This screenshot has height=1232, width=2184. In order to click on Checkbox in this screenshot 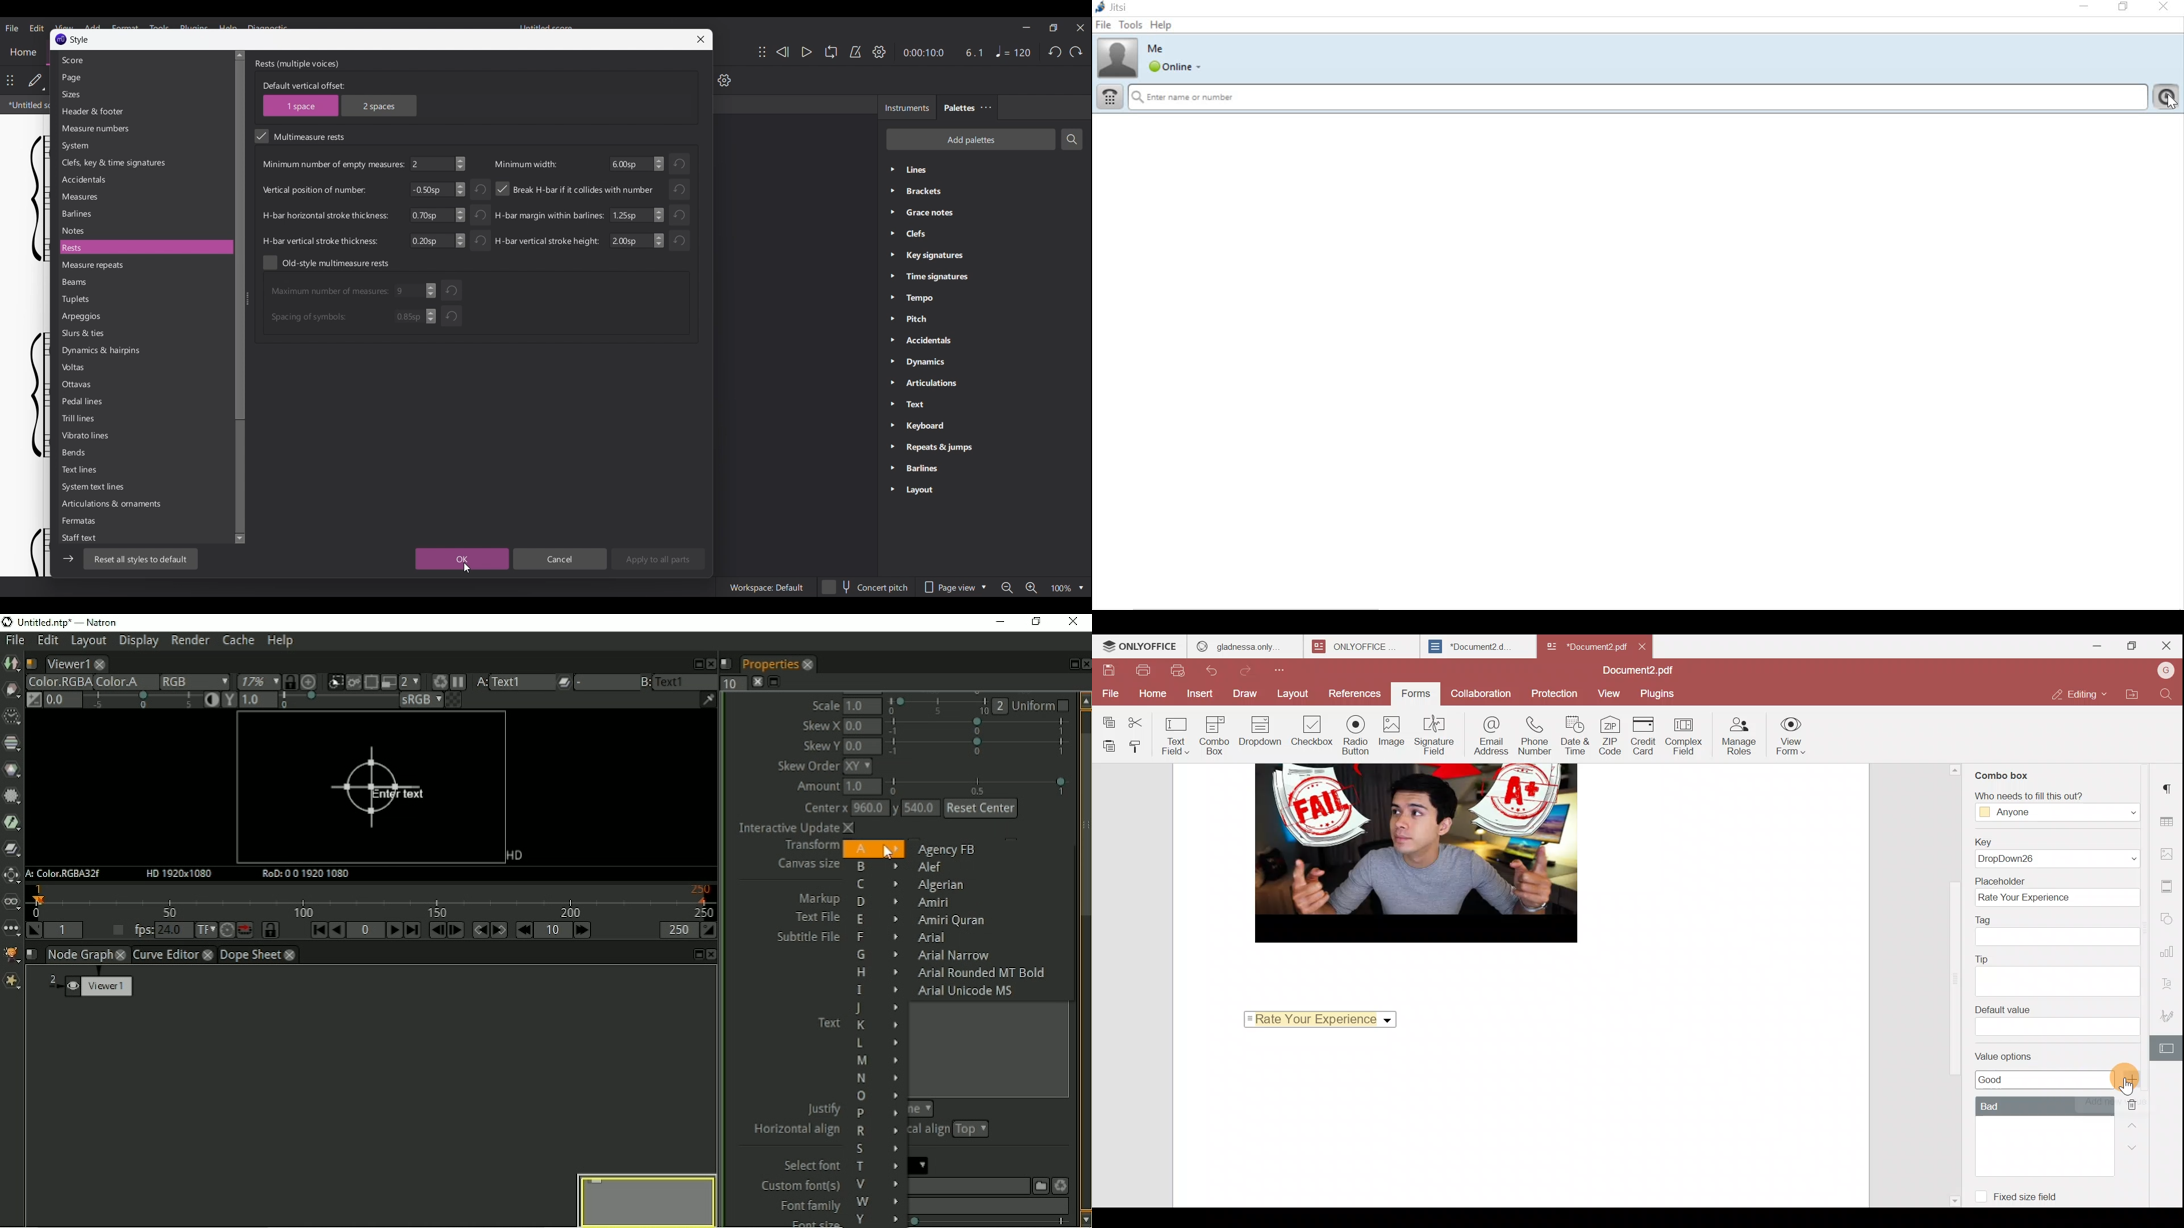, I will do `click(1310, 732)`.